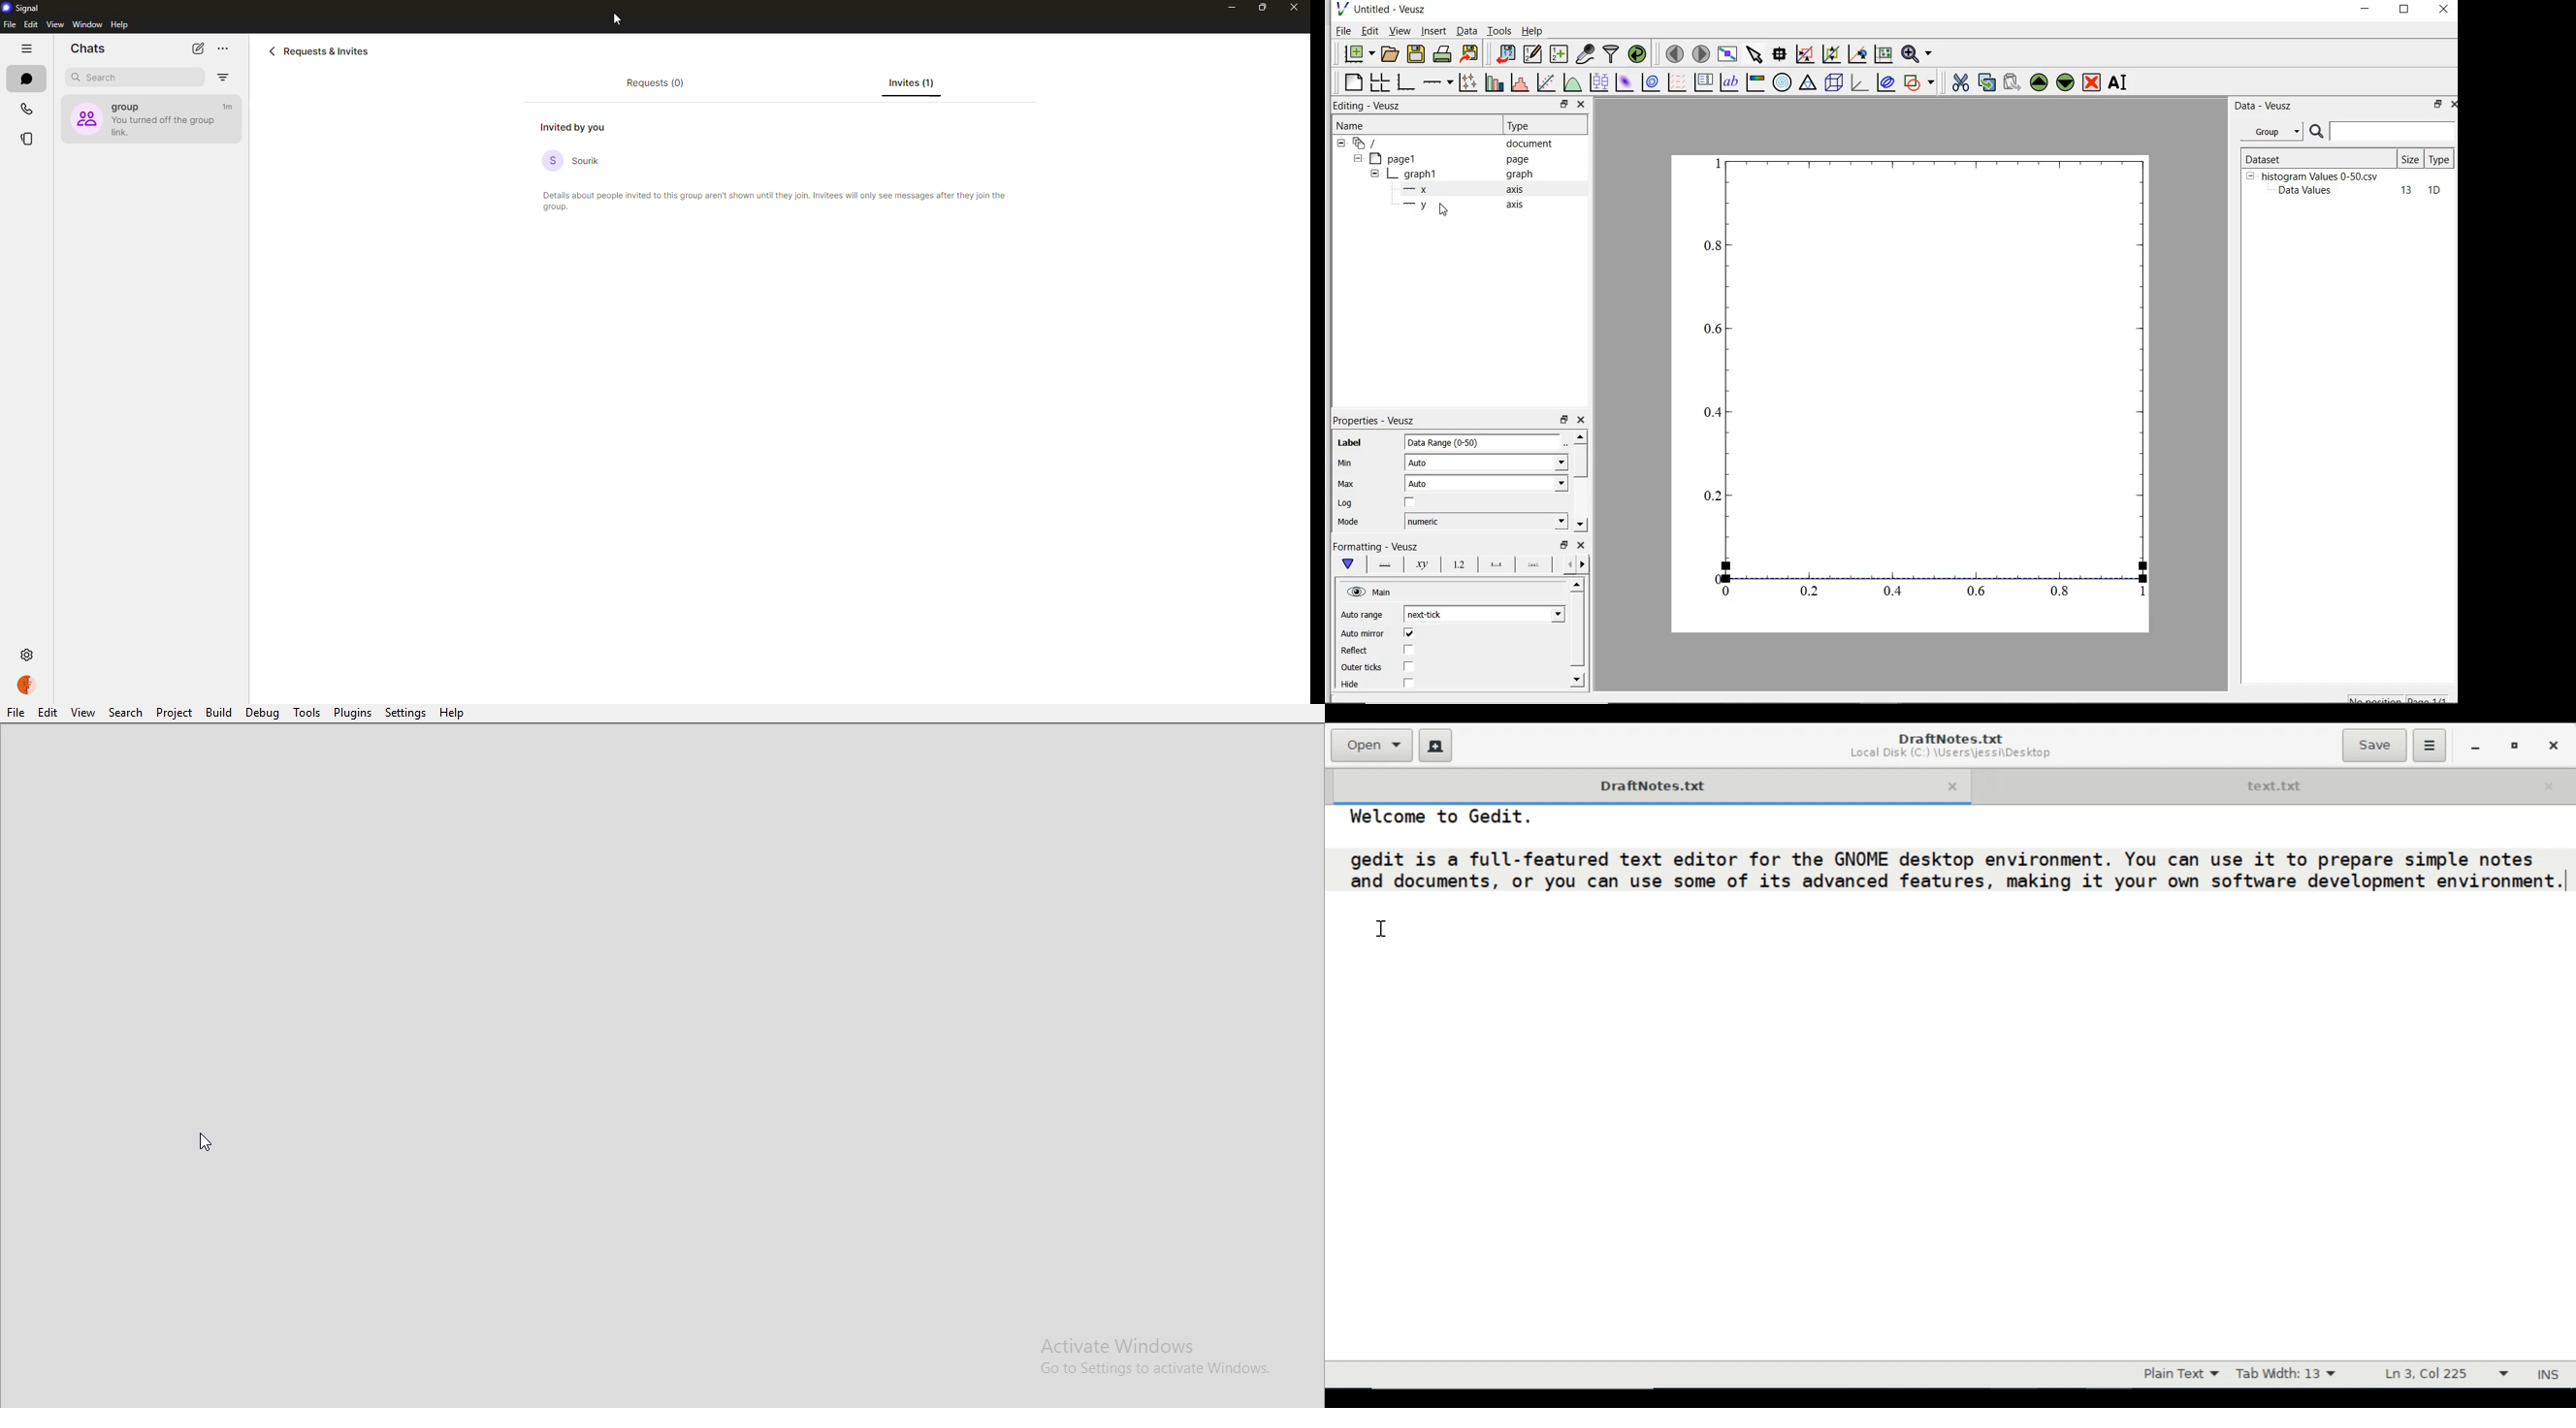 The height and width of the screenshot is (1428, 2576). What do you see at coordinates (1500, 30) in the screenshot?
I see `tools ` at bounding box center [1500, 30].